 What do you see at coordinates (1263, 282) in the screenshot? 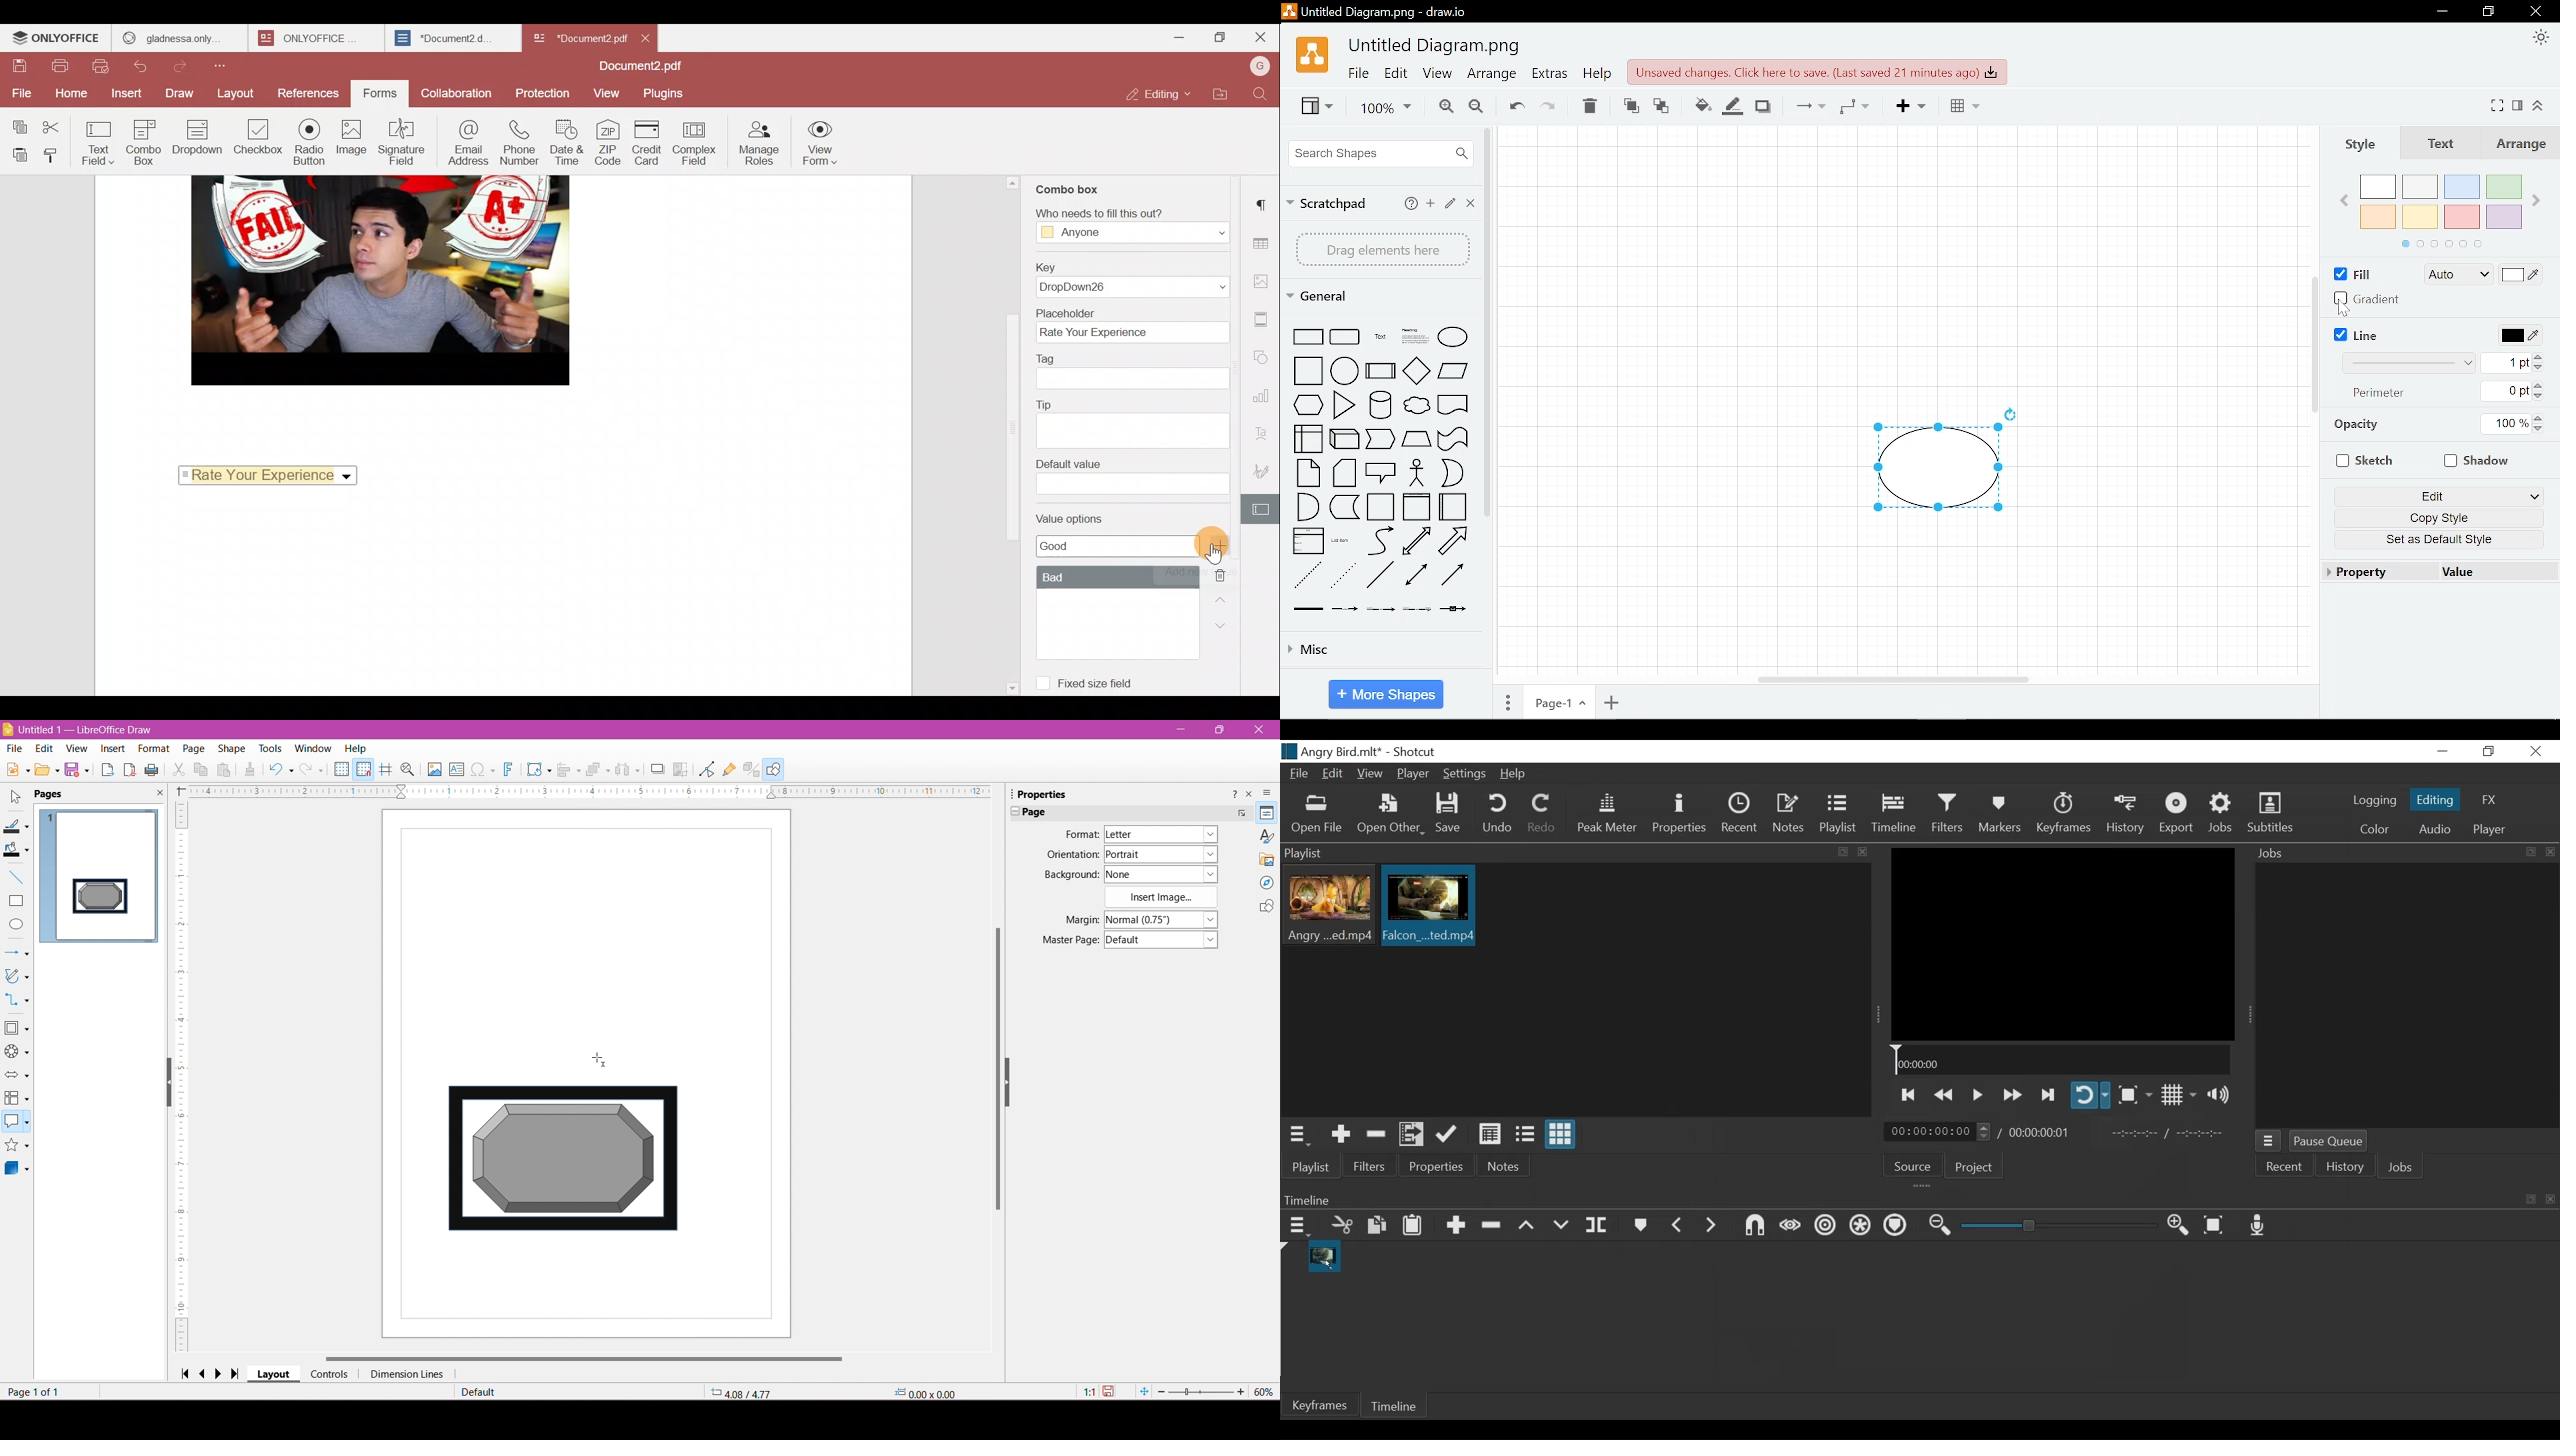
I see `Image settings` at bounding box center [1263, 282].